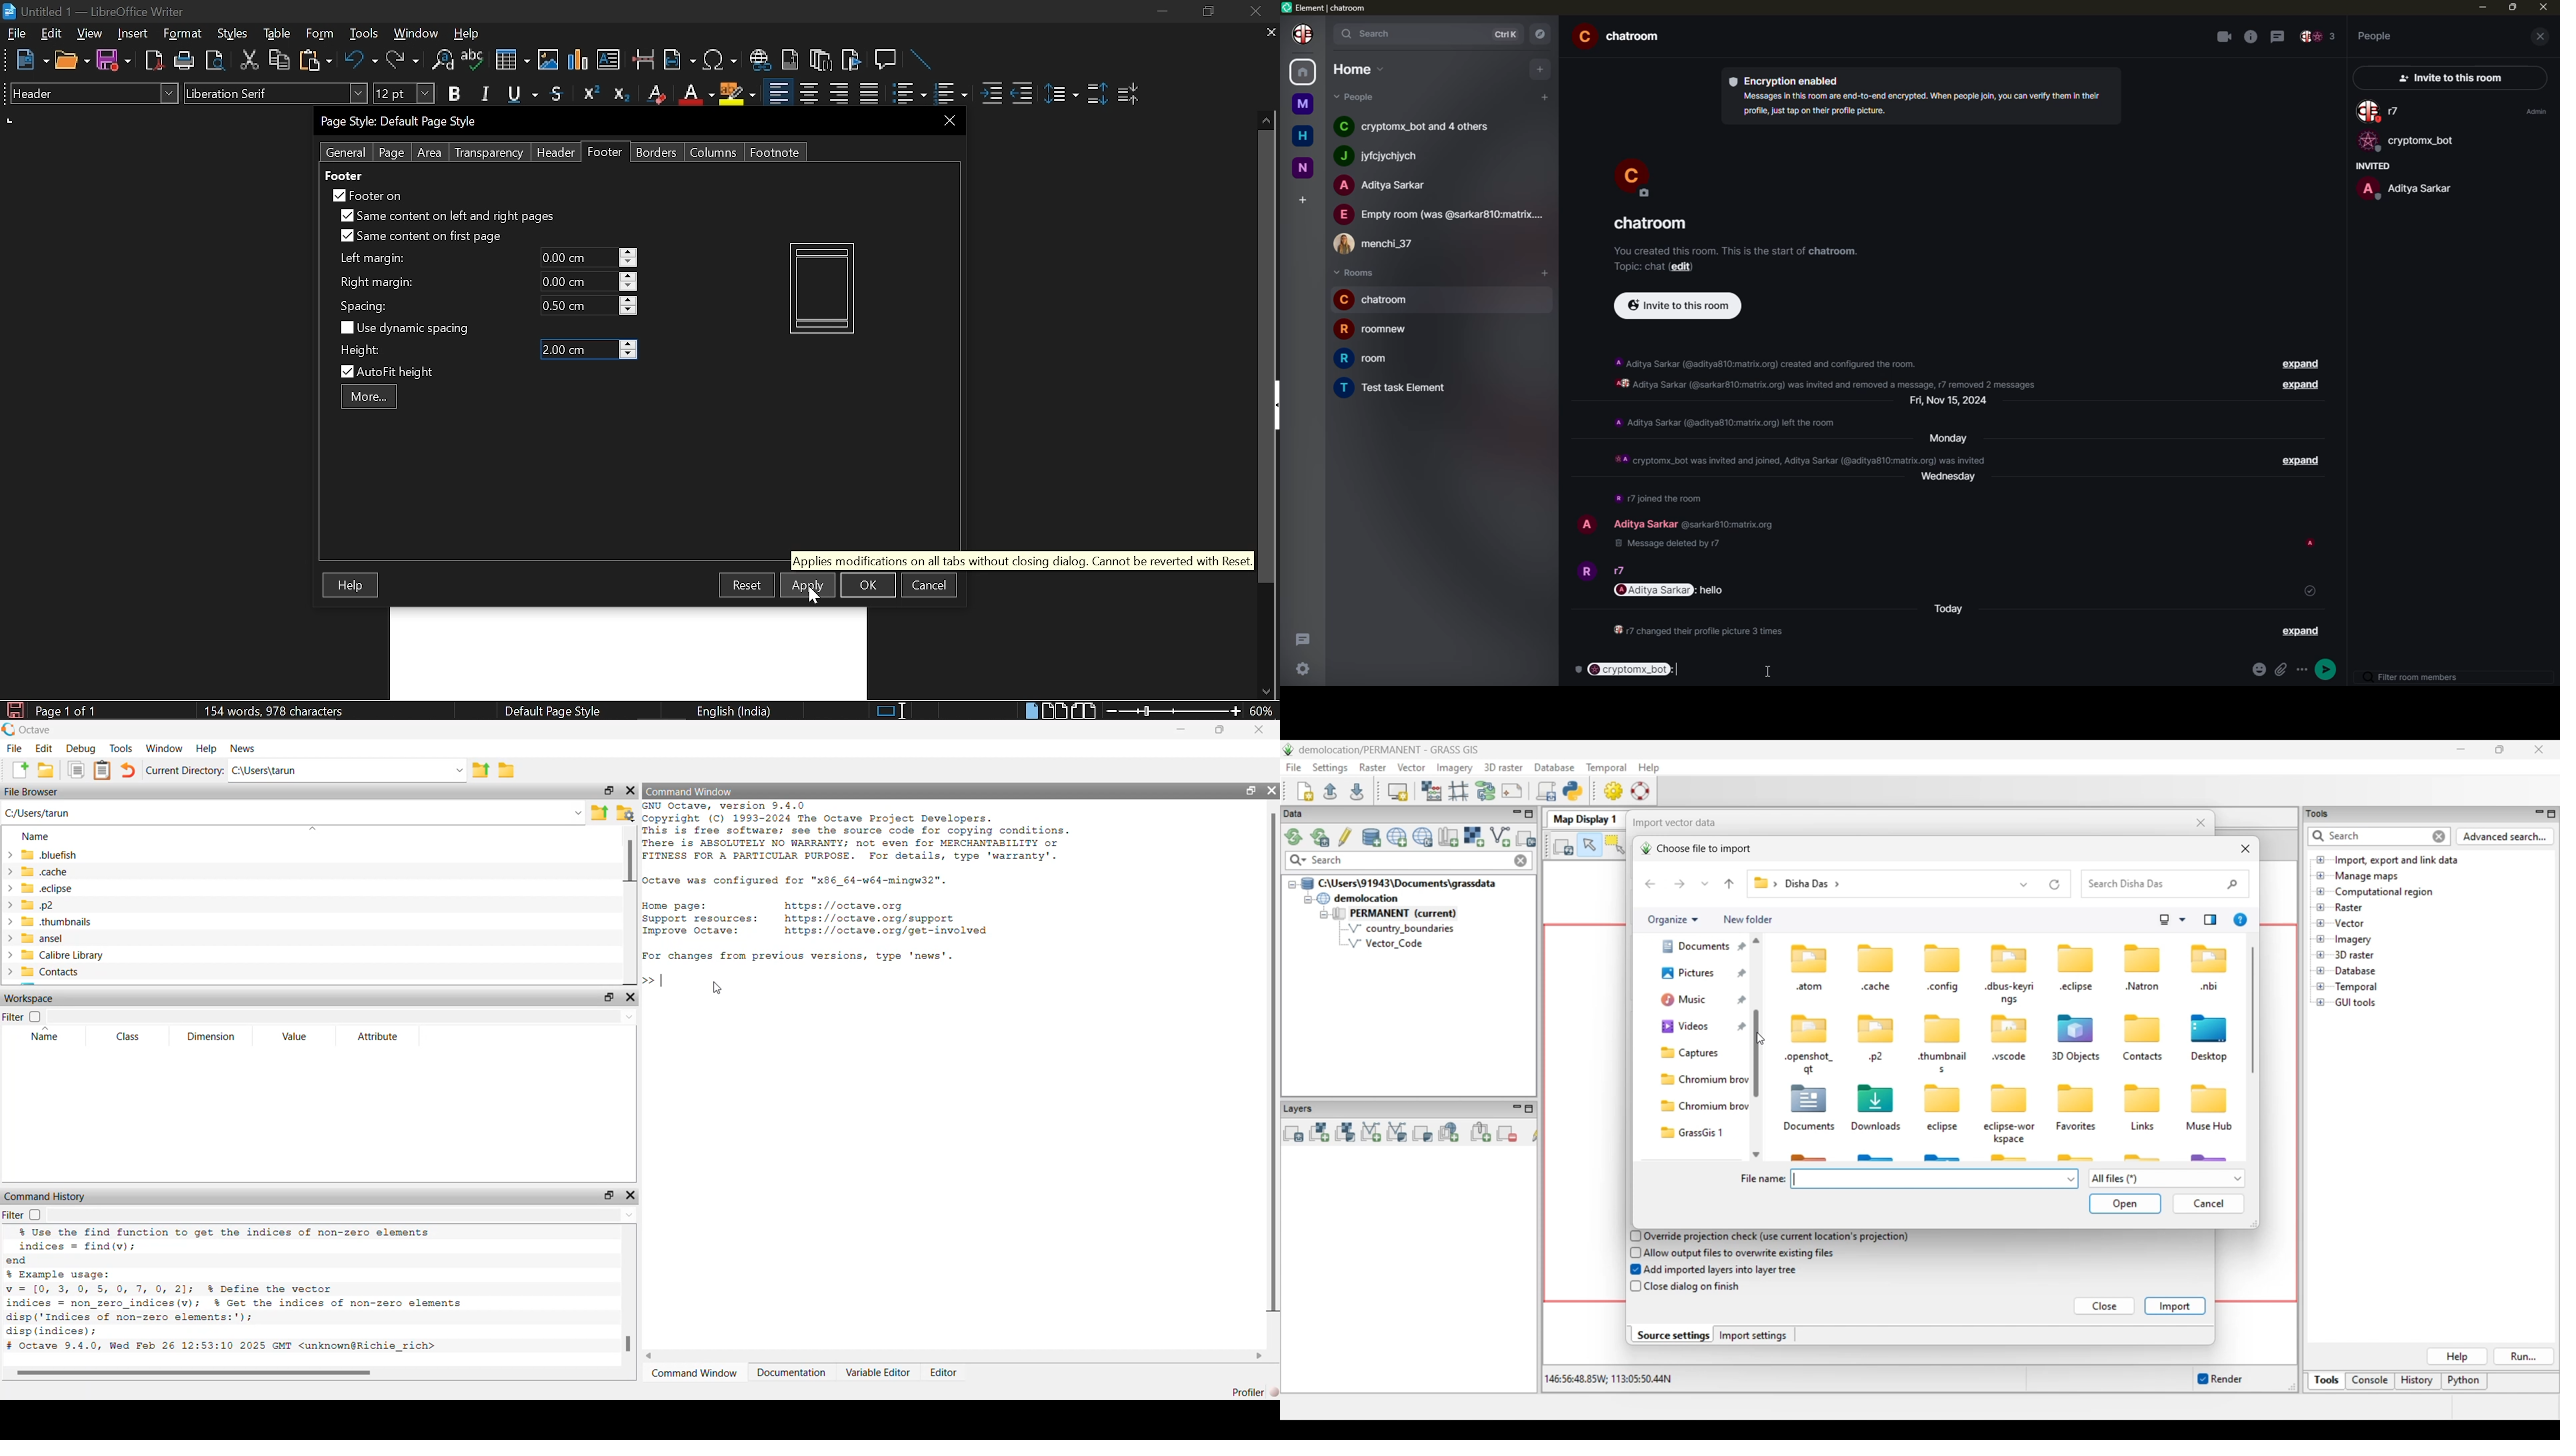 This screenshot has width=2576, height=1456. Describe the element at coordinates (2381, 112) in the screenshot. I see `people` at that location.